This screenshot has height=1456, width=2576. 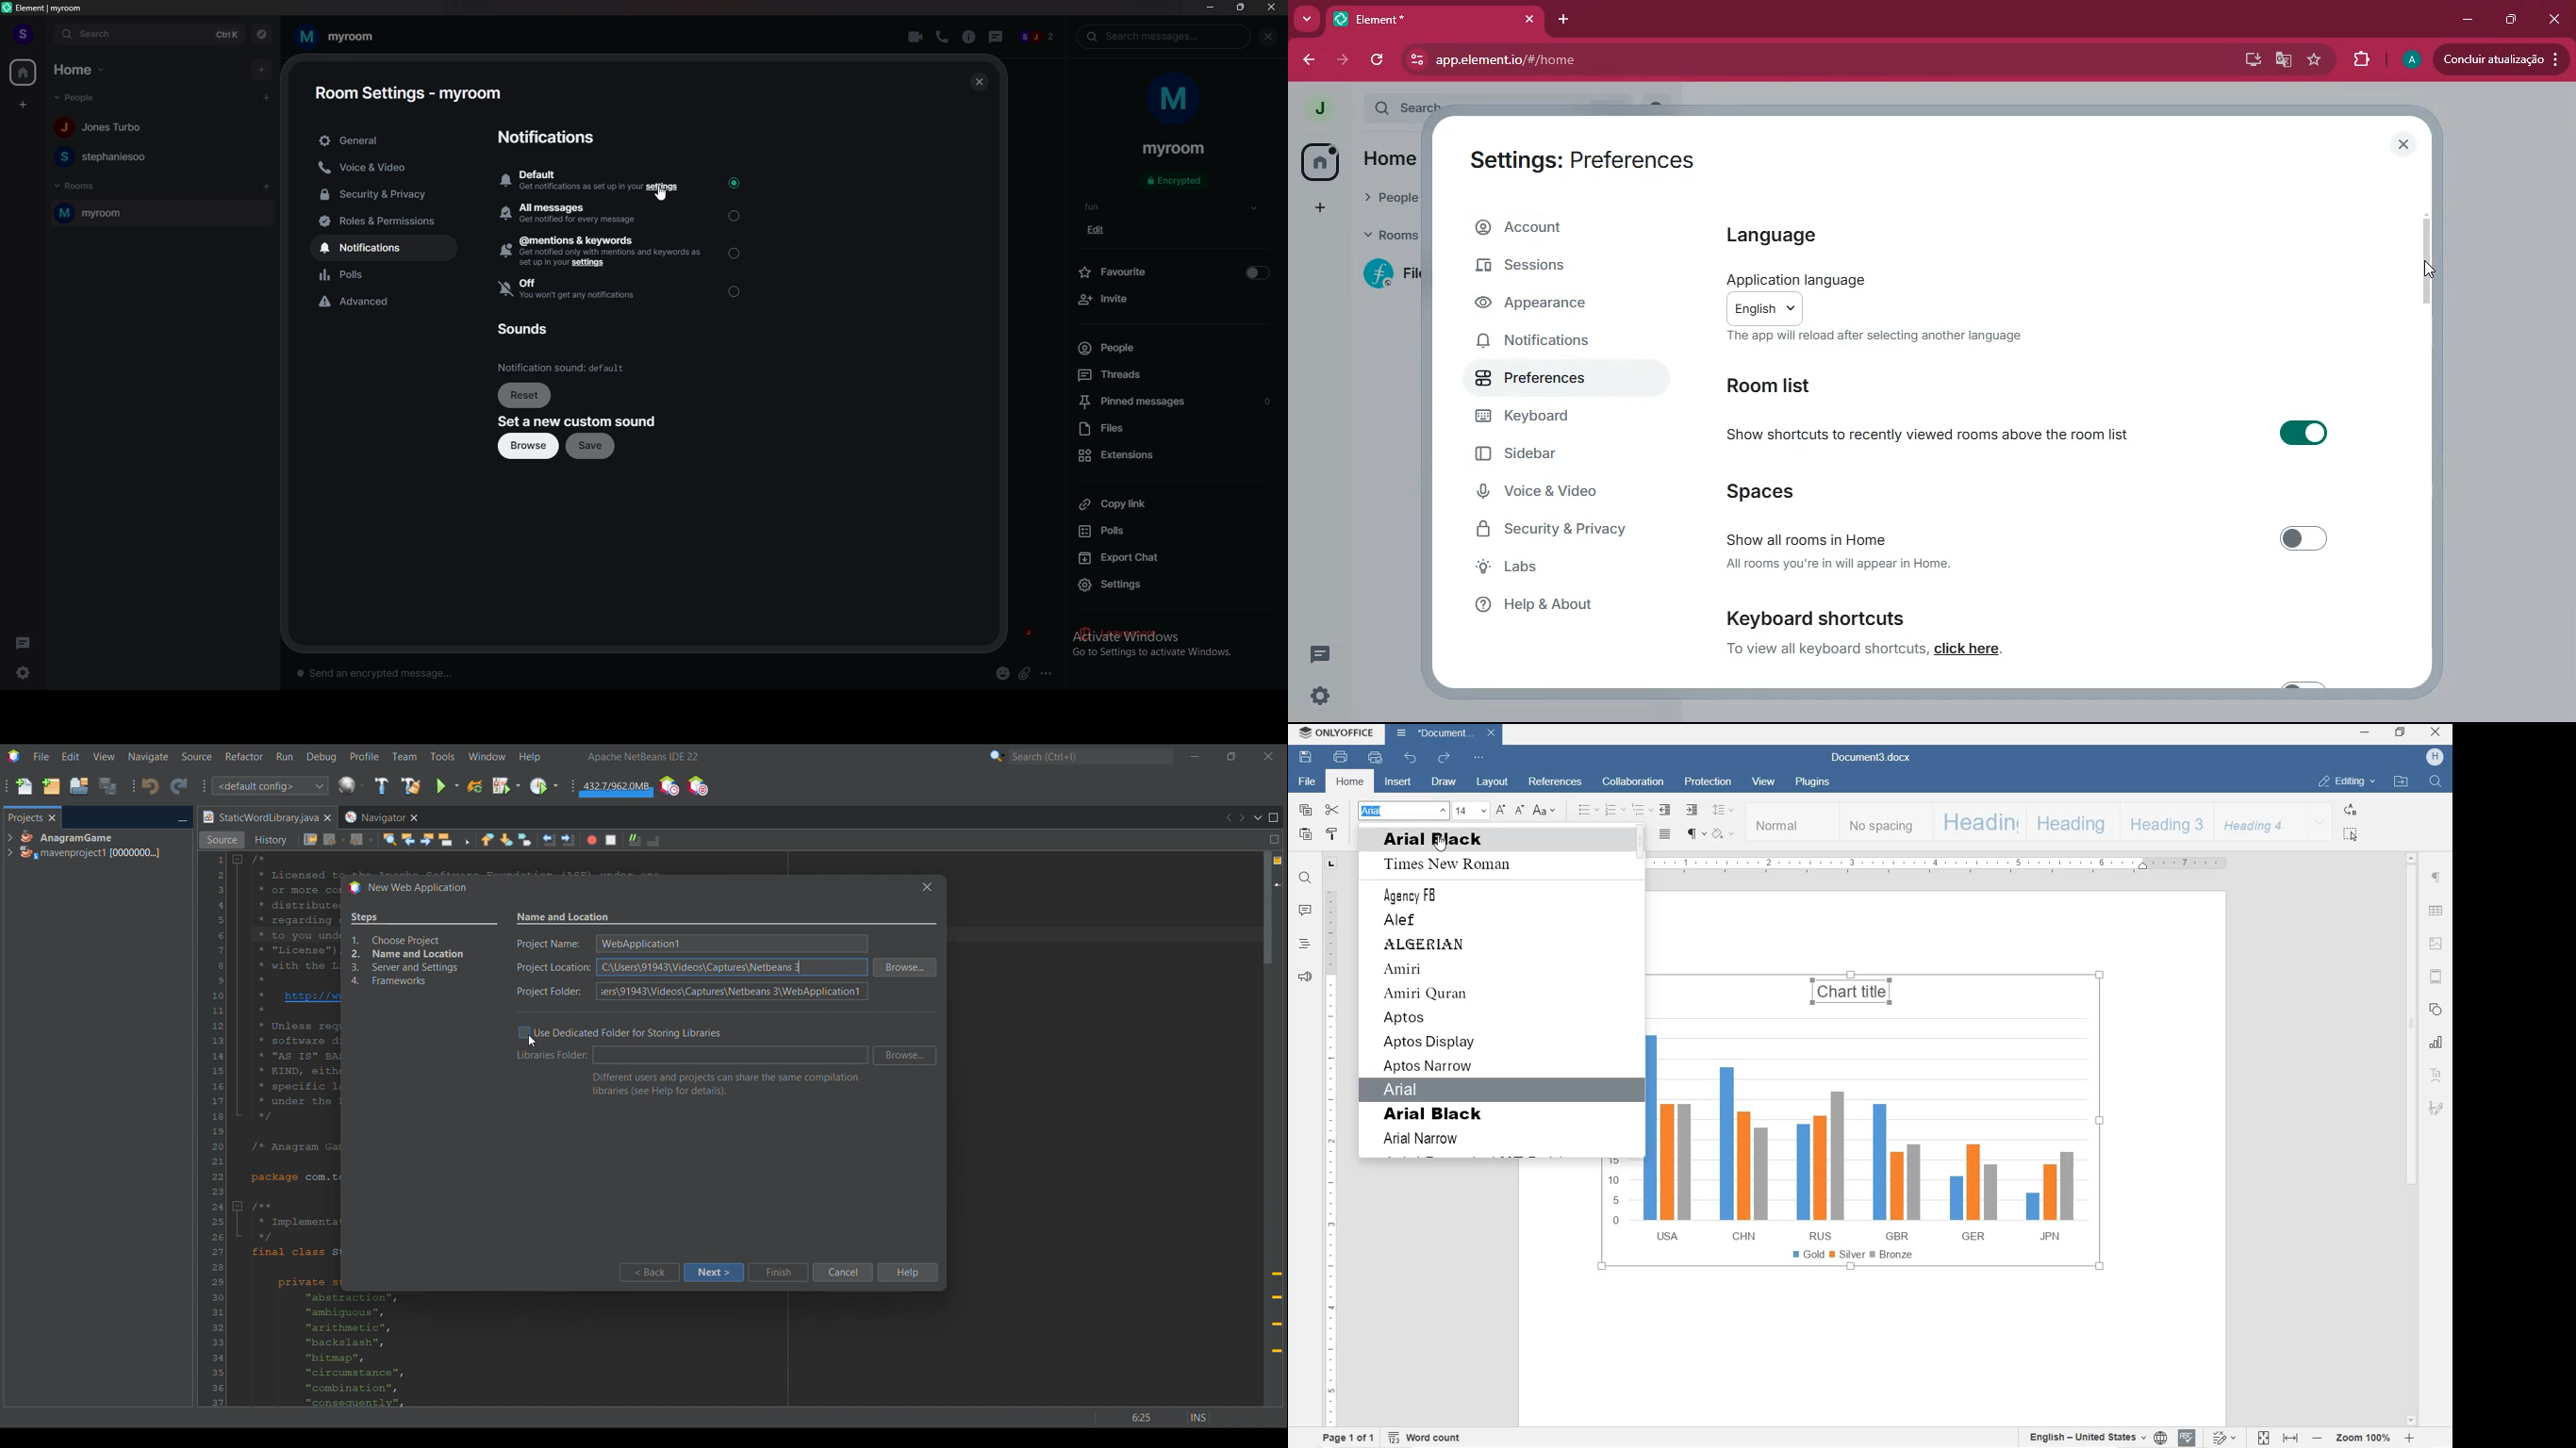 I want to click on LAYOUT, so click(x=1493, y=782).